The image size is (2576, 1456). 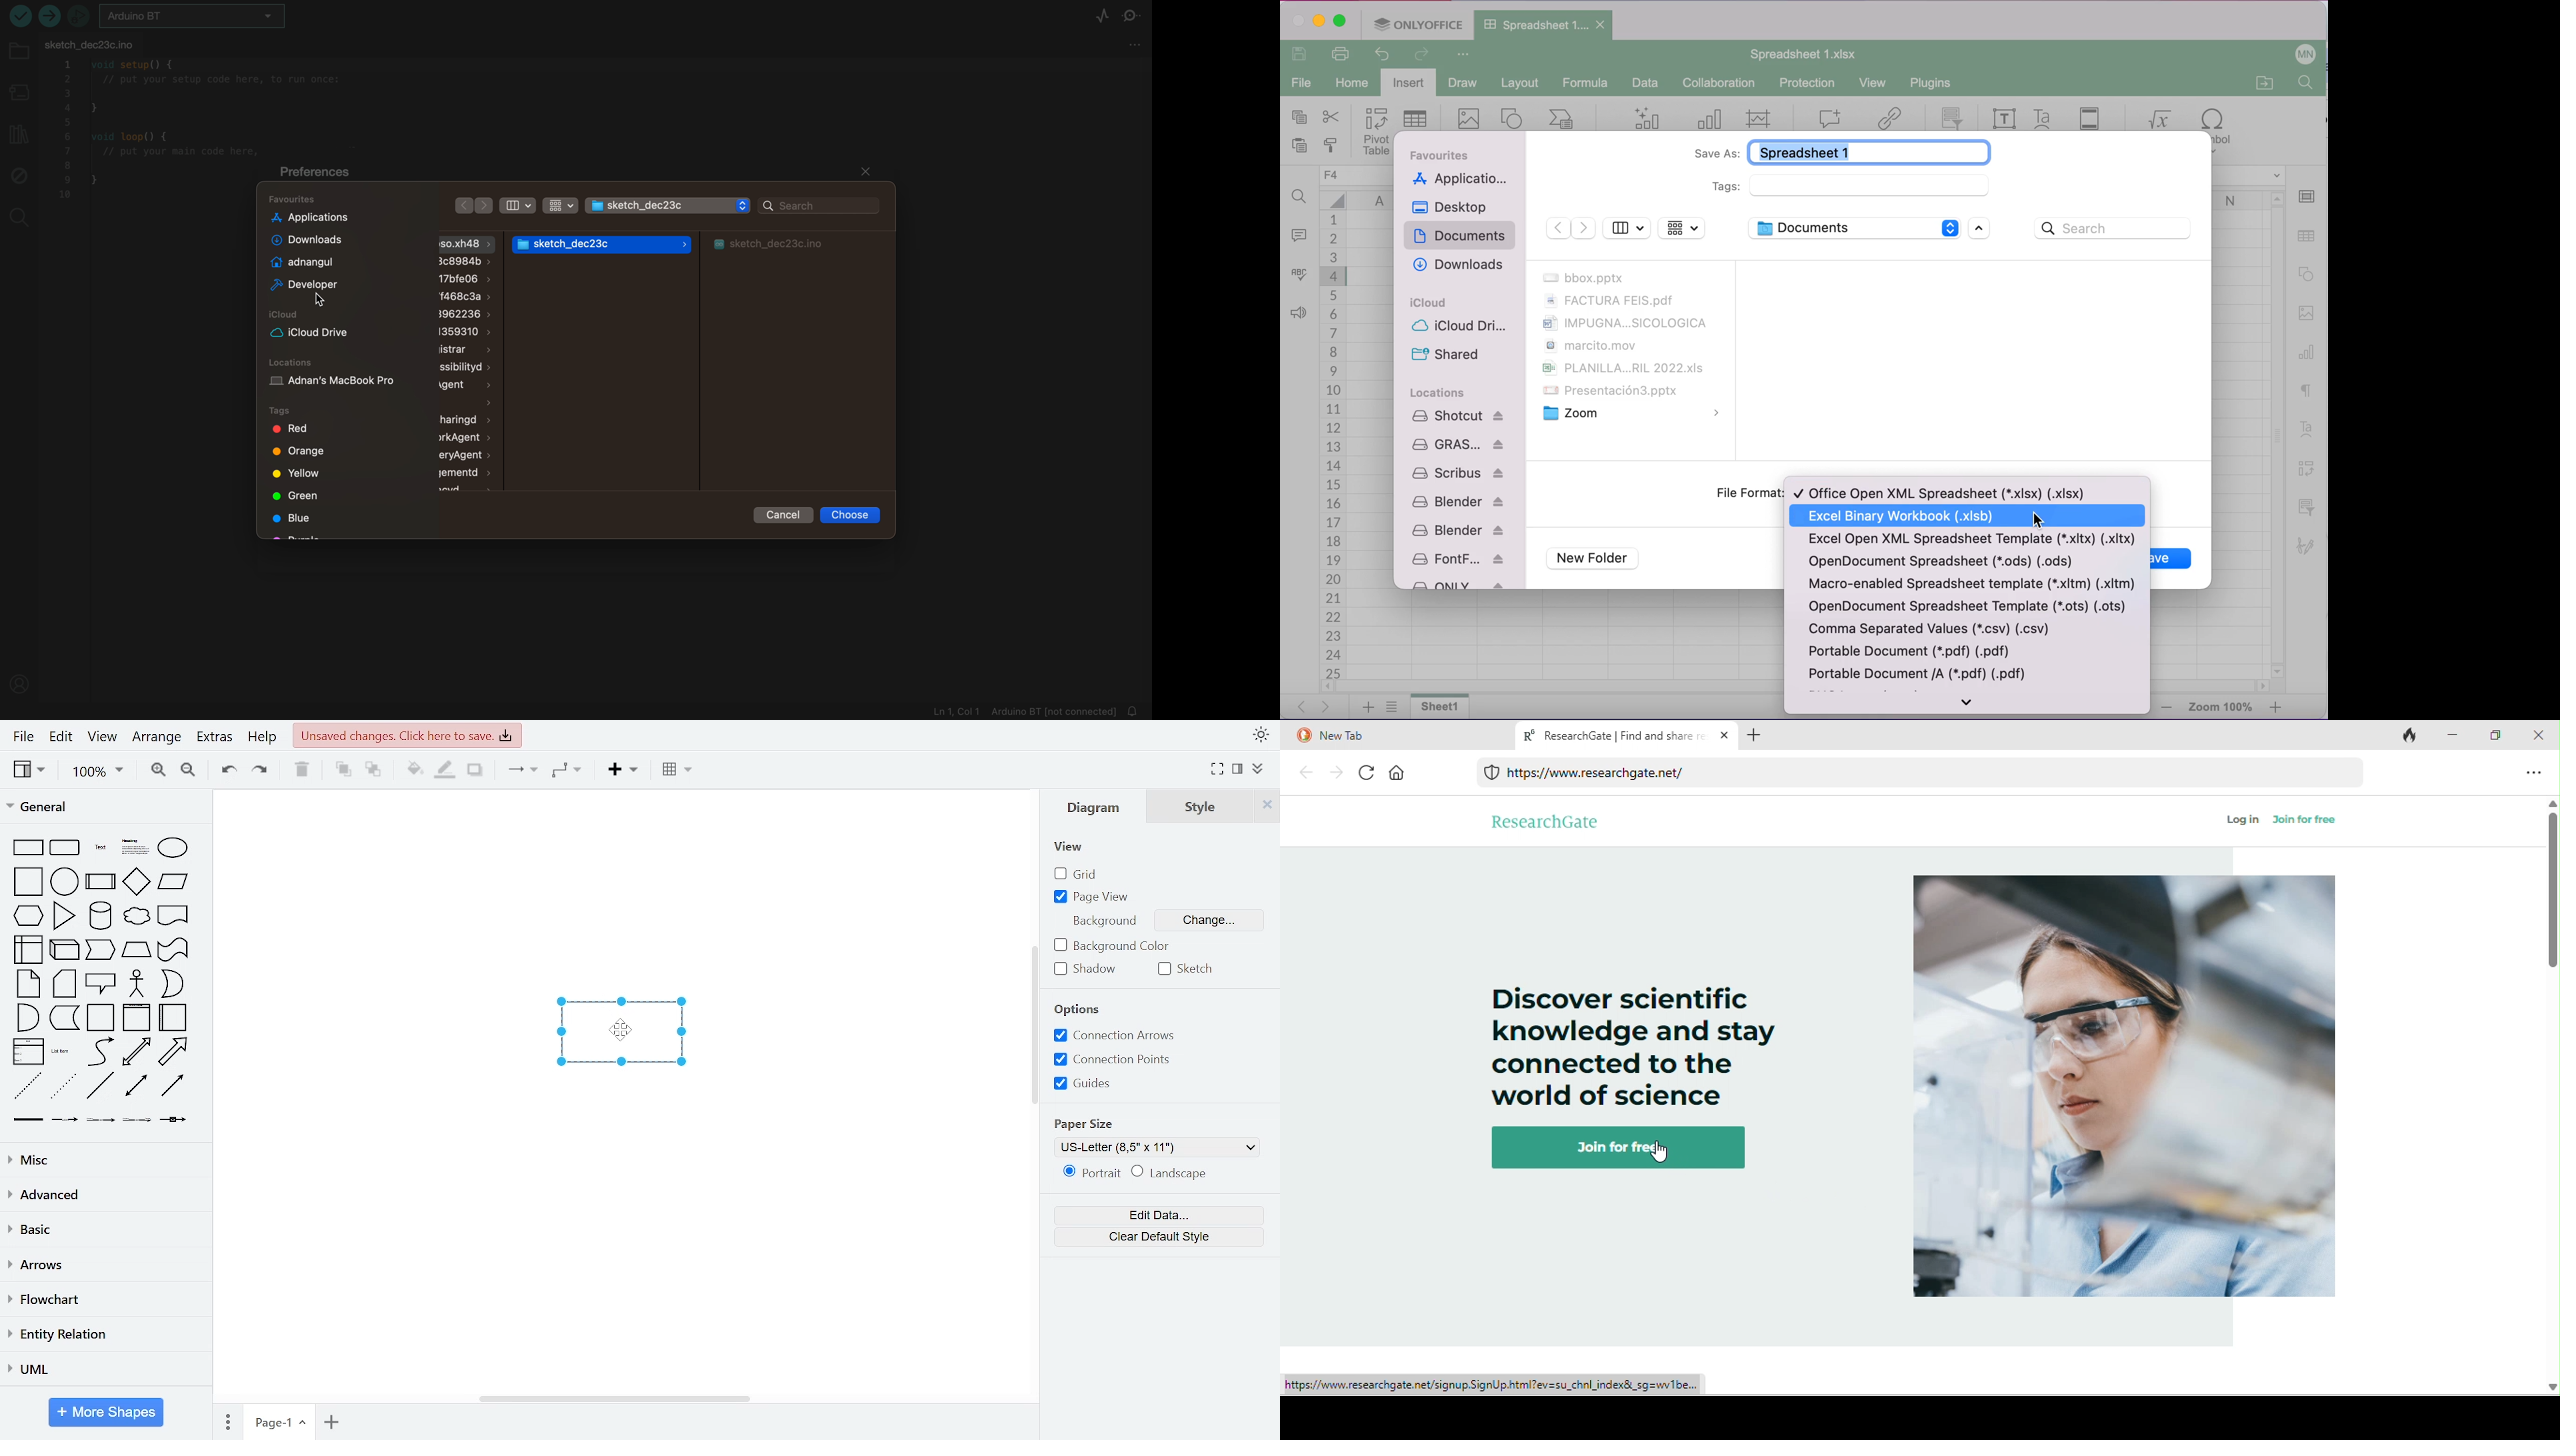 What do you see at coordinates (102, 1369) in the screenshot?
I see `UML` at bounding box center [102, 1369].